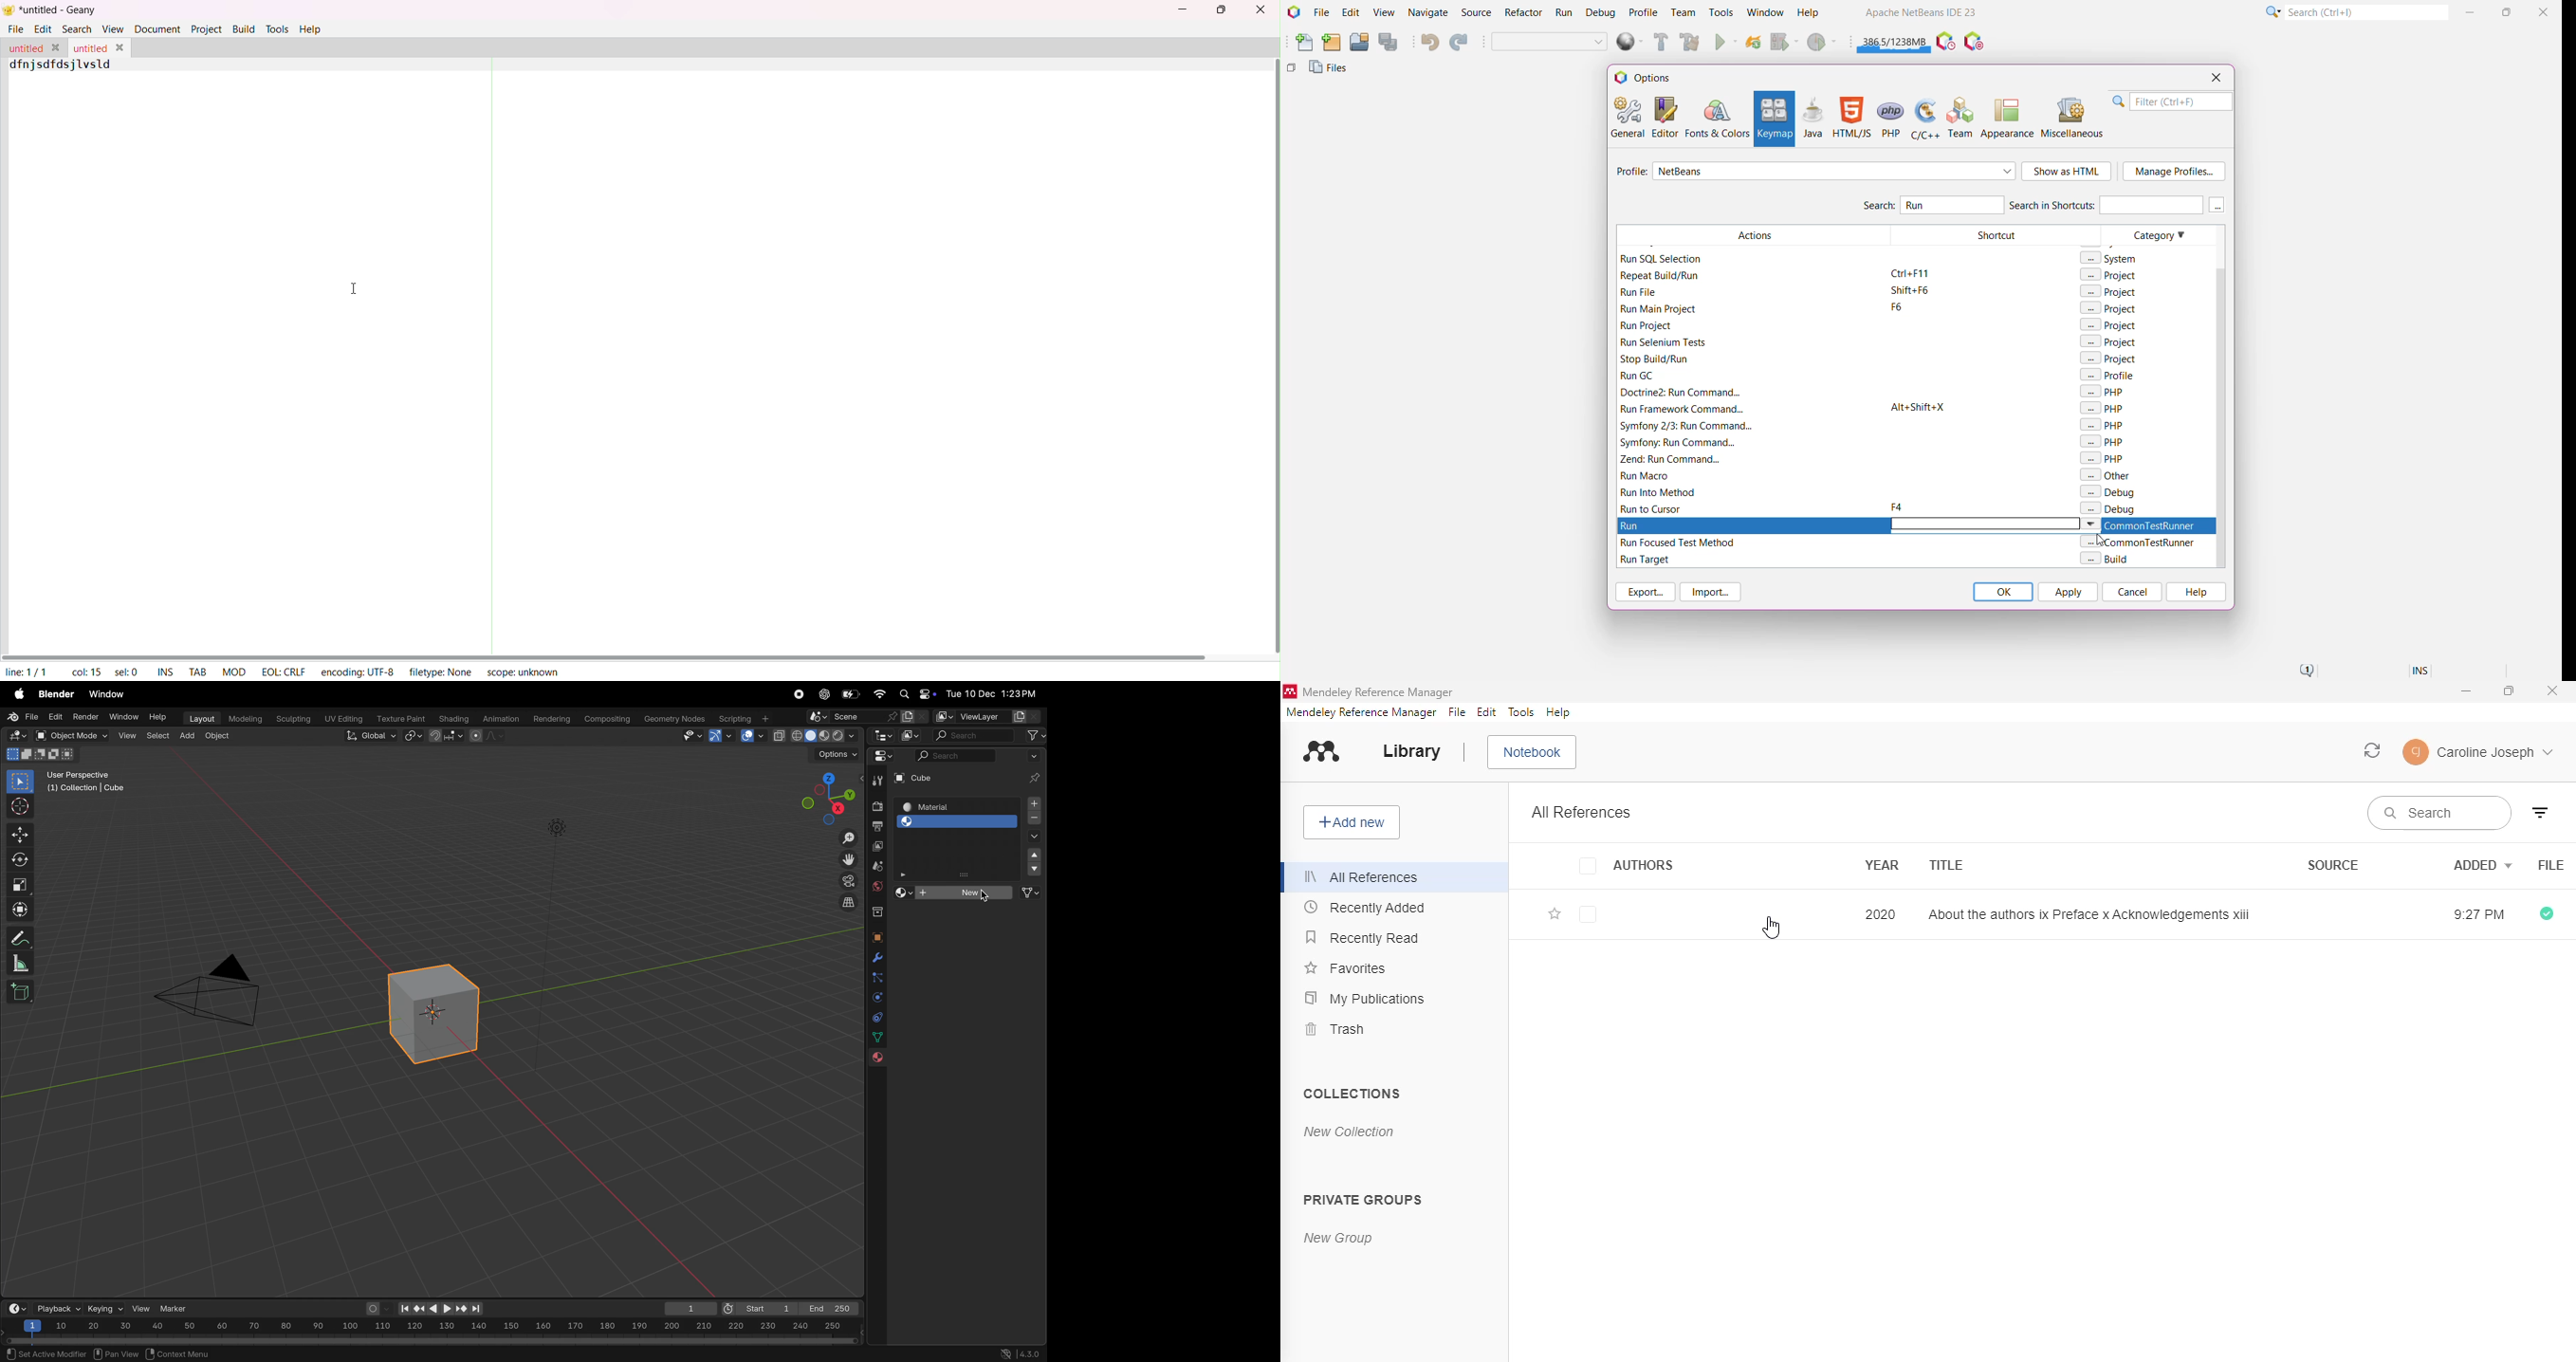 This screenshot has width=2576, height=1372. I want to click on my publications, so click(1364, 997).